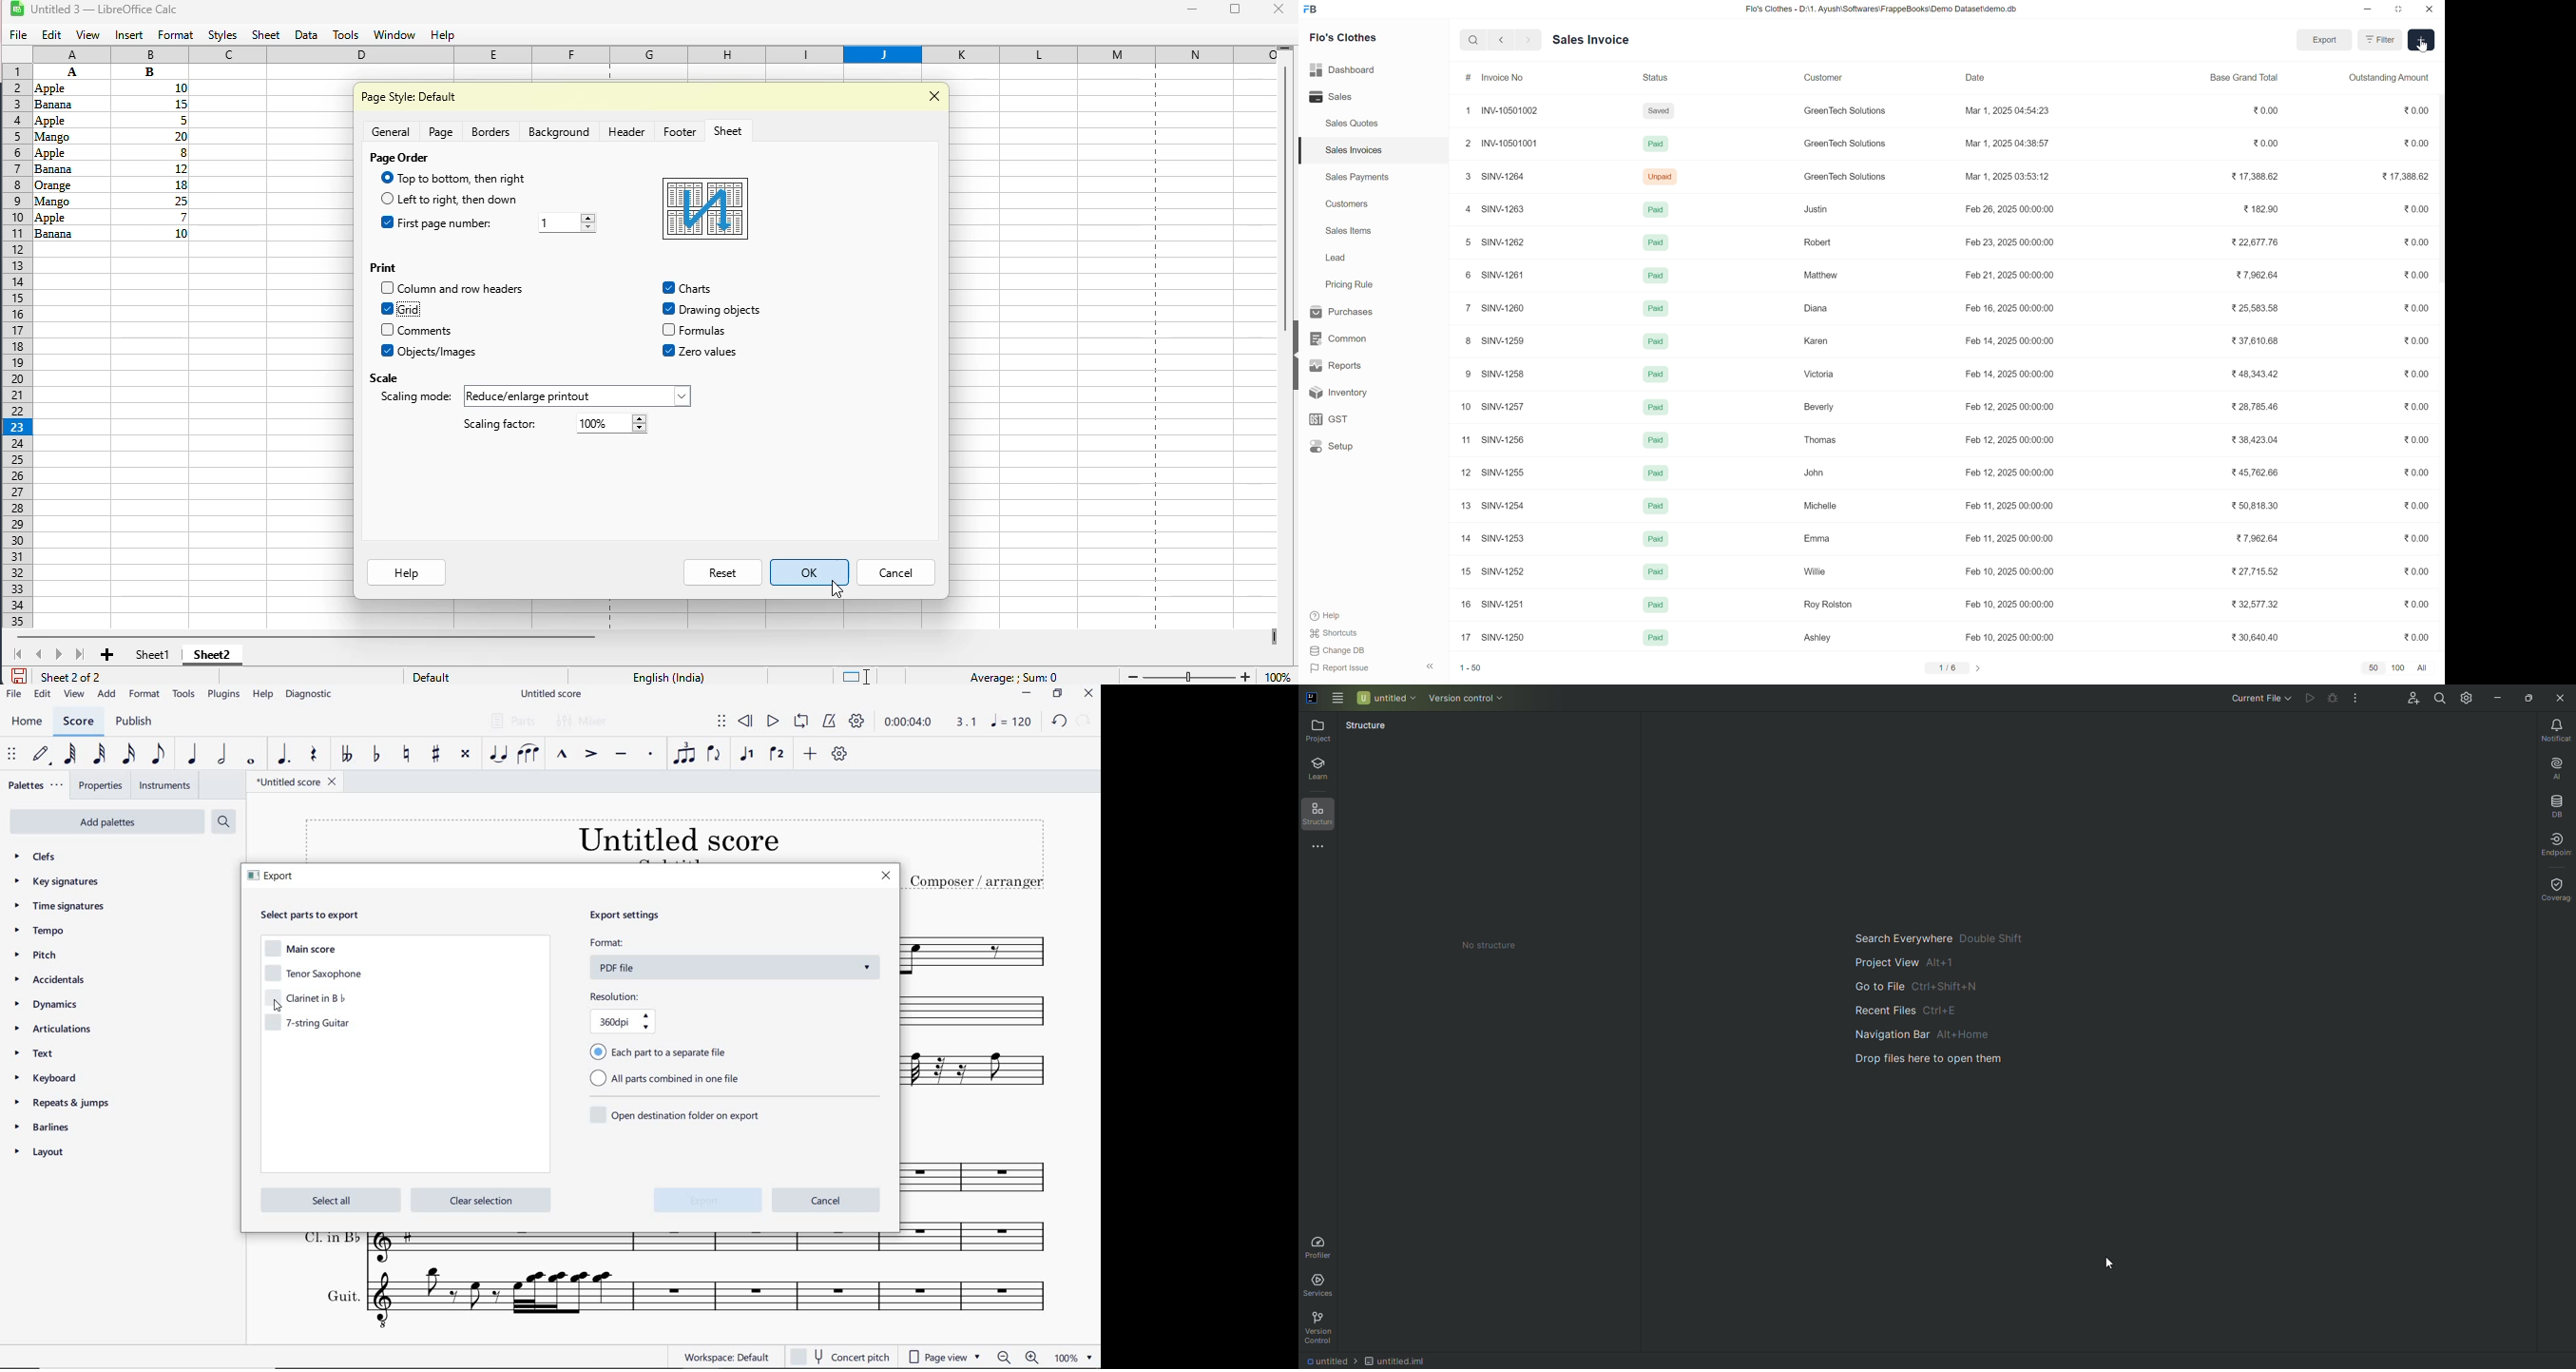  Describe the element at coordinates (721, 721) in the screenshot. I see `SELECT TO MOVE` at that location.